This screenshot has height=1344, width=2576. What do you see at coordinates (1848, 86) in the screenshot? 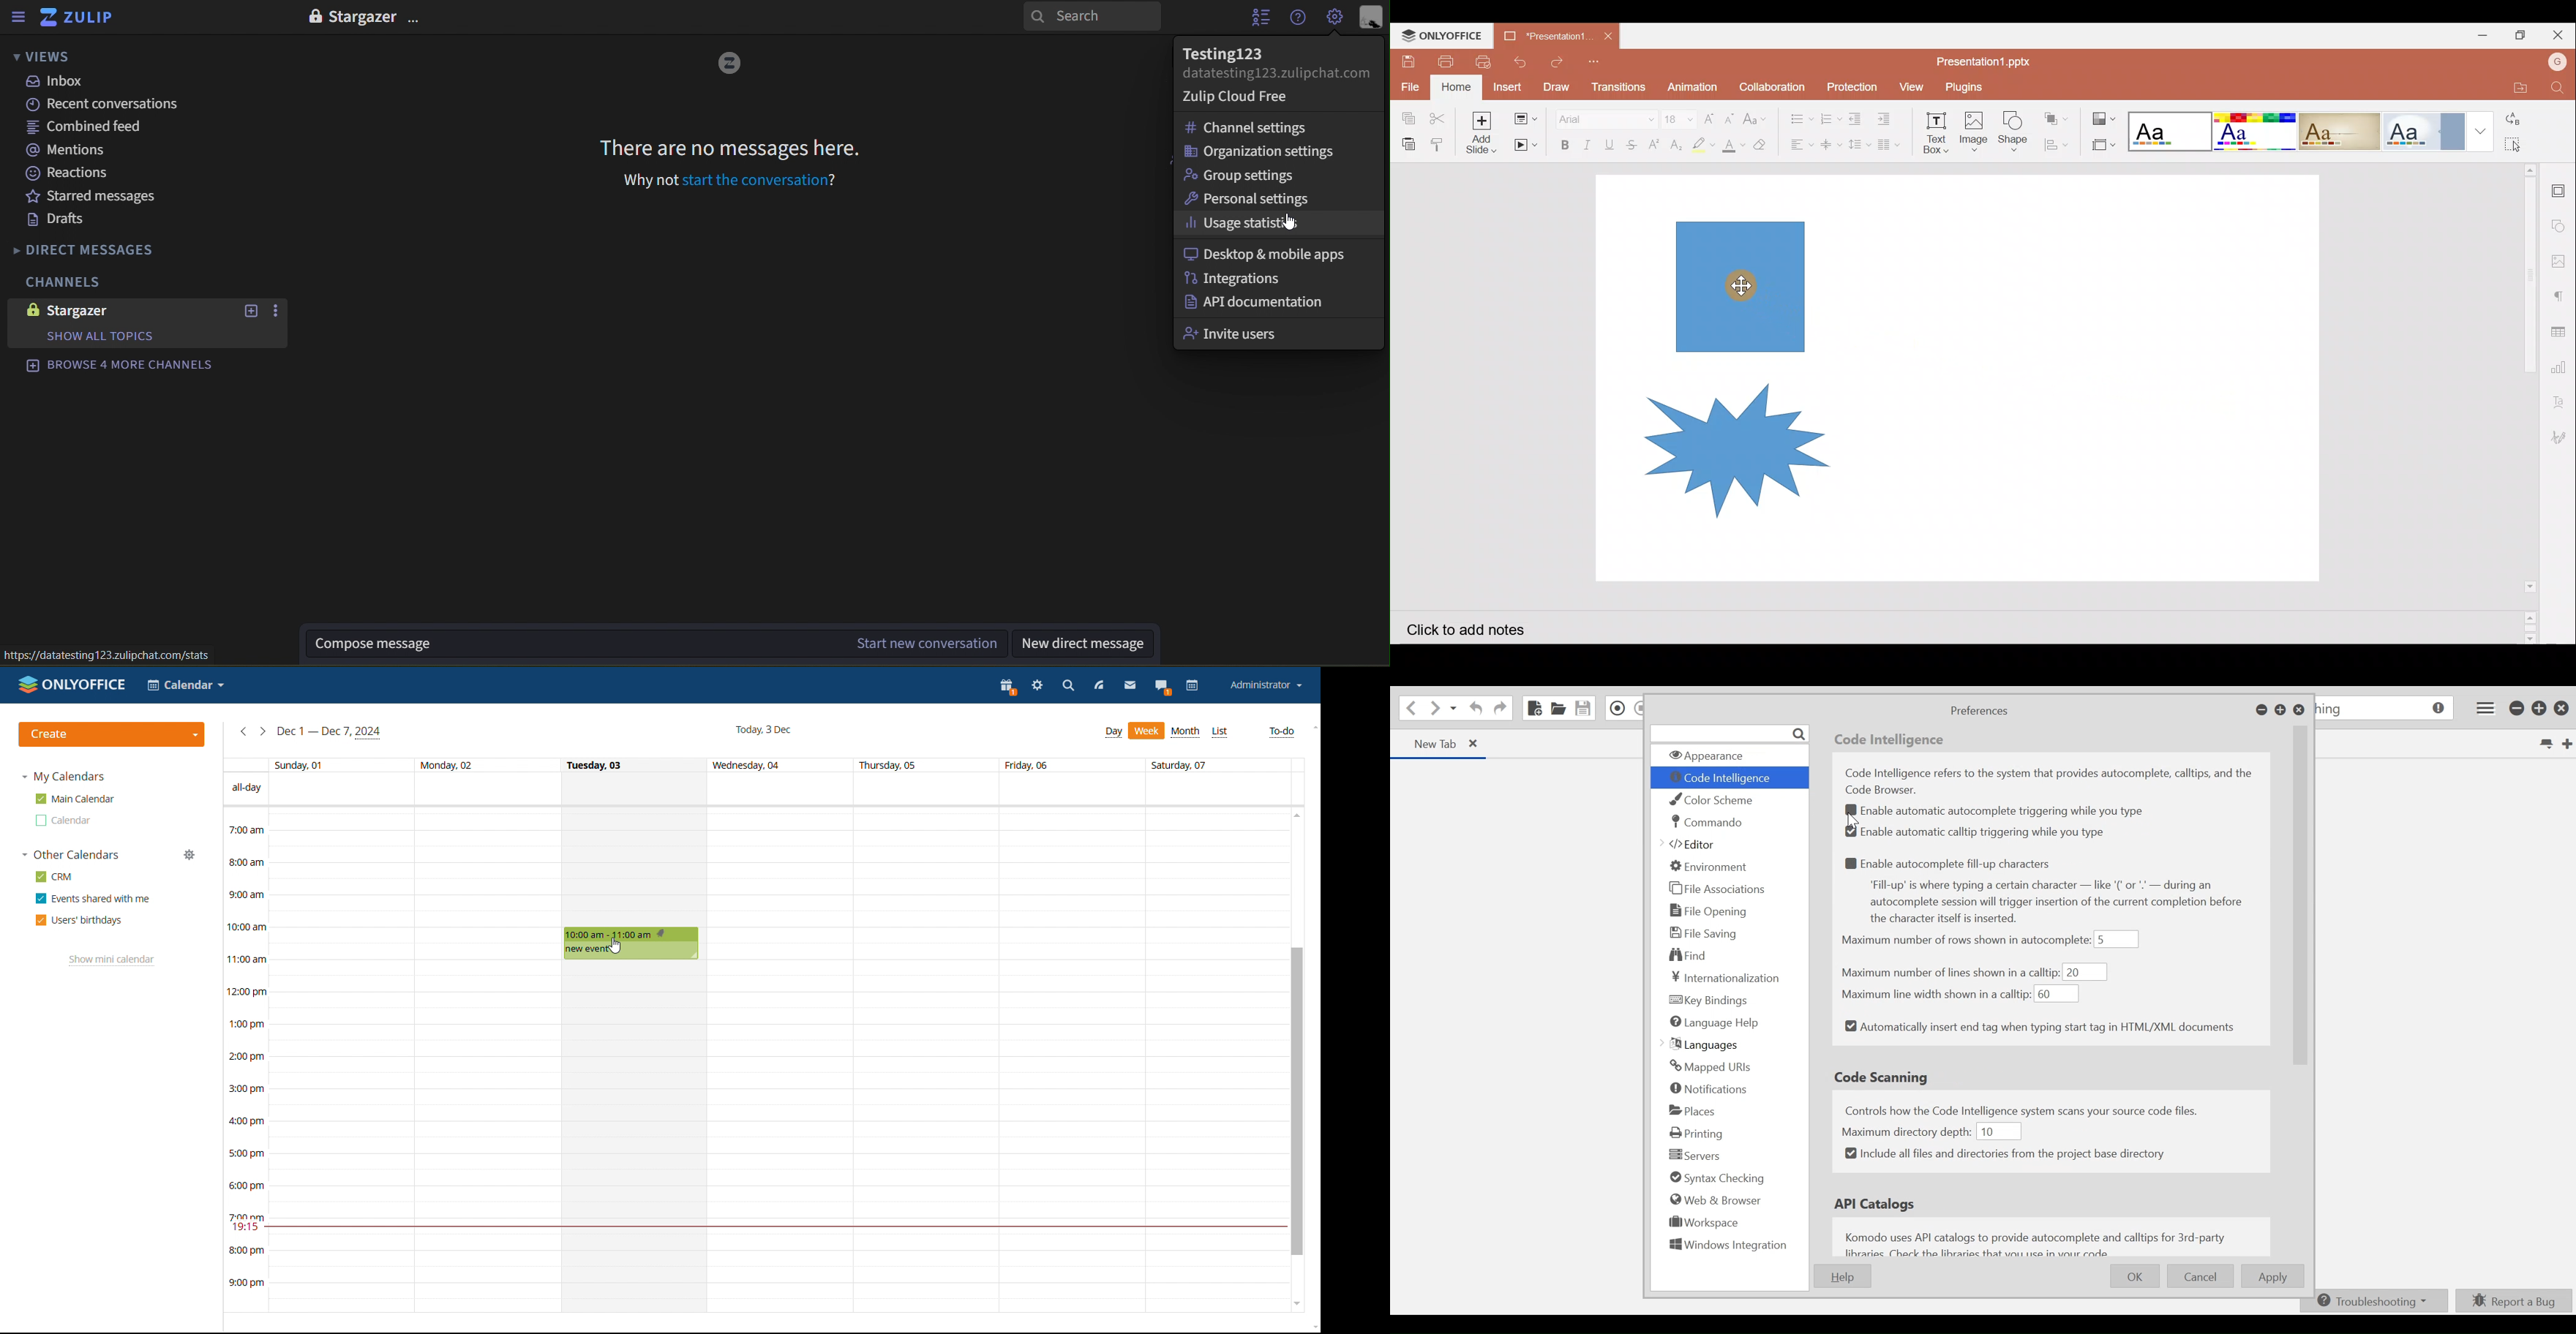
I see `Protection` at bounding box center [1848, 86].